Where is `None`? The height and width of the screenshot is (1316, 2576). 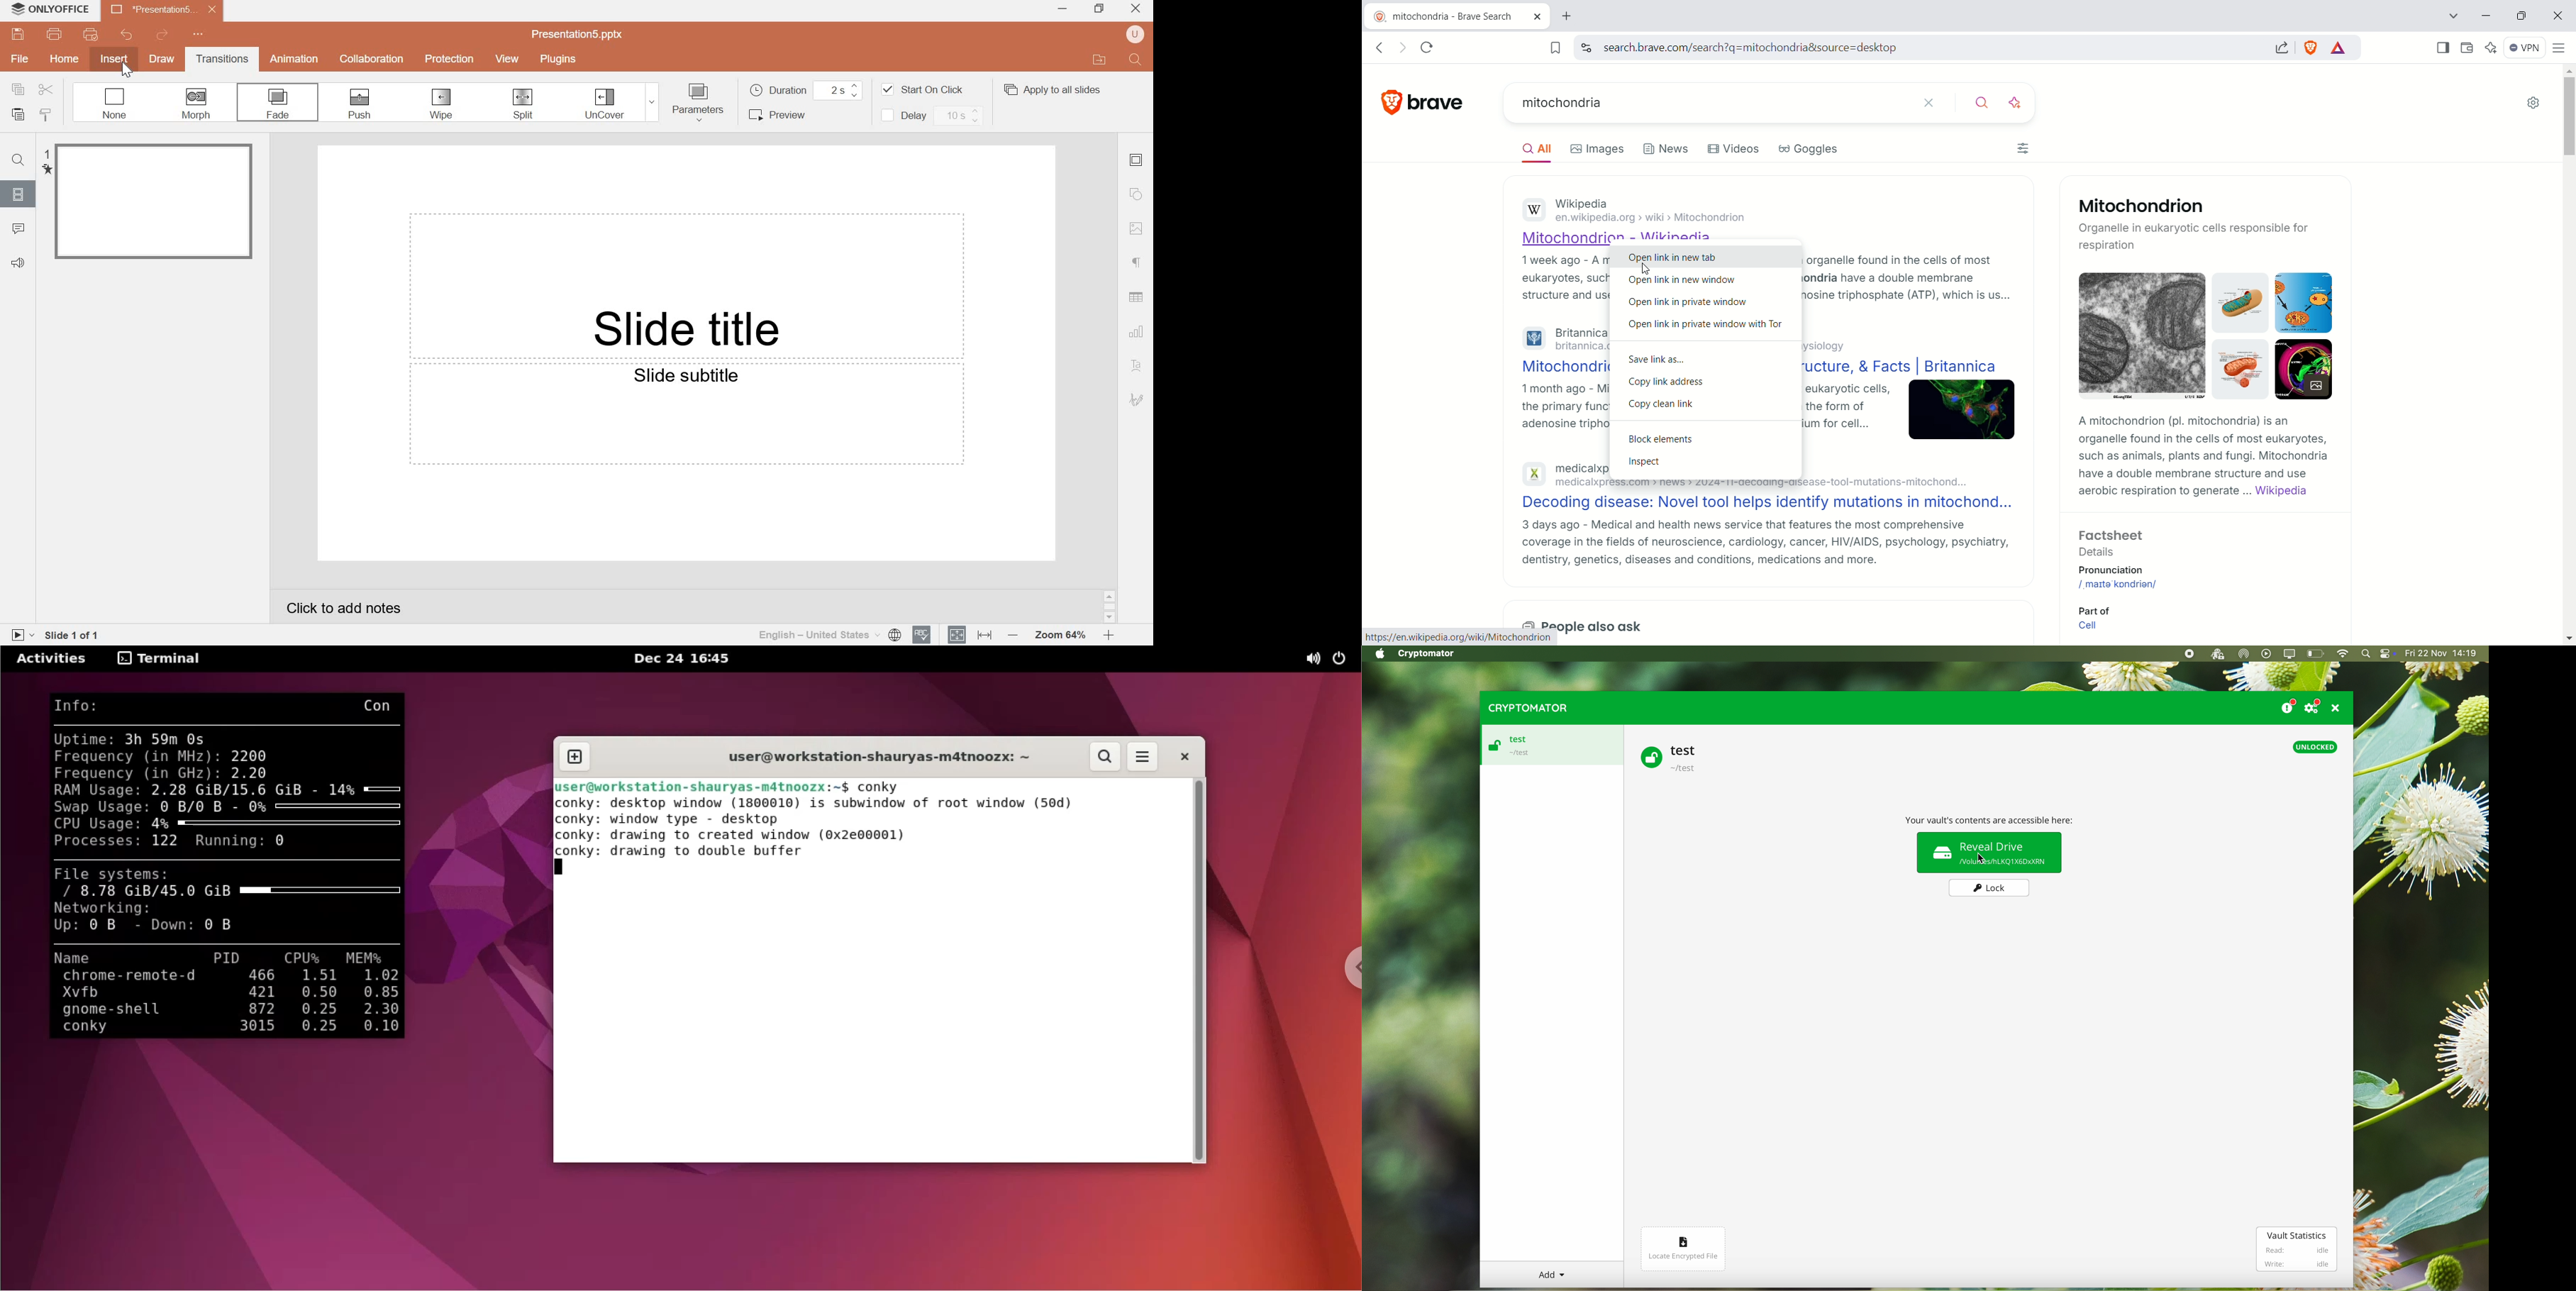
None is located at coordinates (115, 103).